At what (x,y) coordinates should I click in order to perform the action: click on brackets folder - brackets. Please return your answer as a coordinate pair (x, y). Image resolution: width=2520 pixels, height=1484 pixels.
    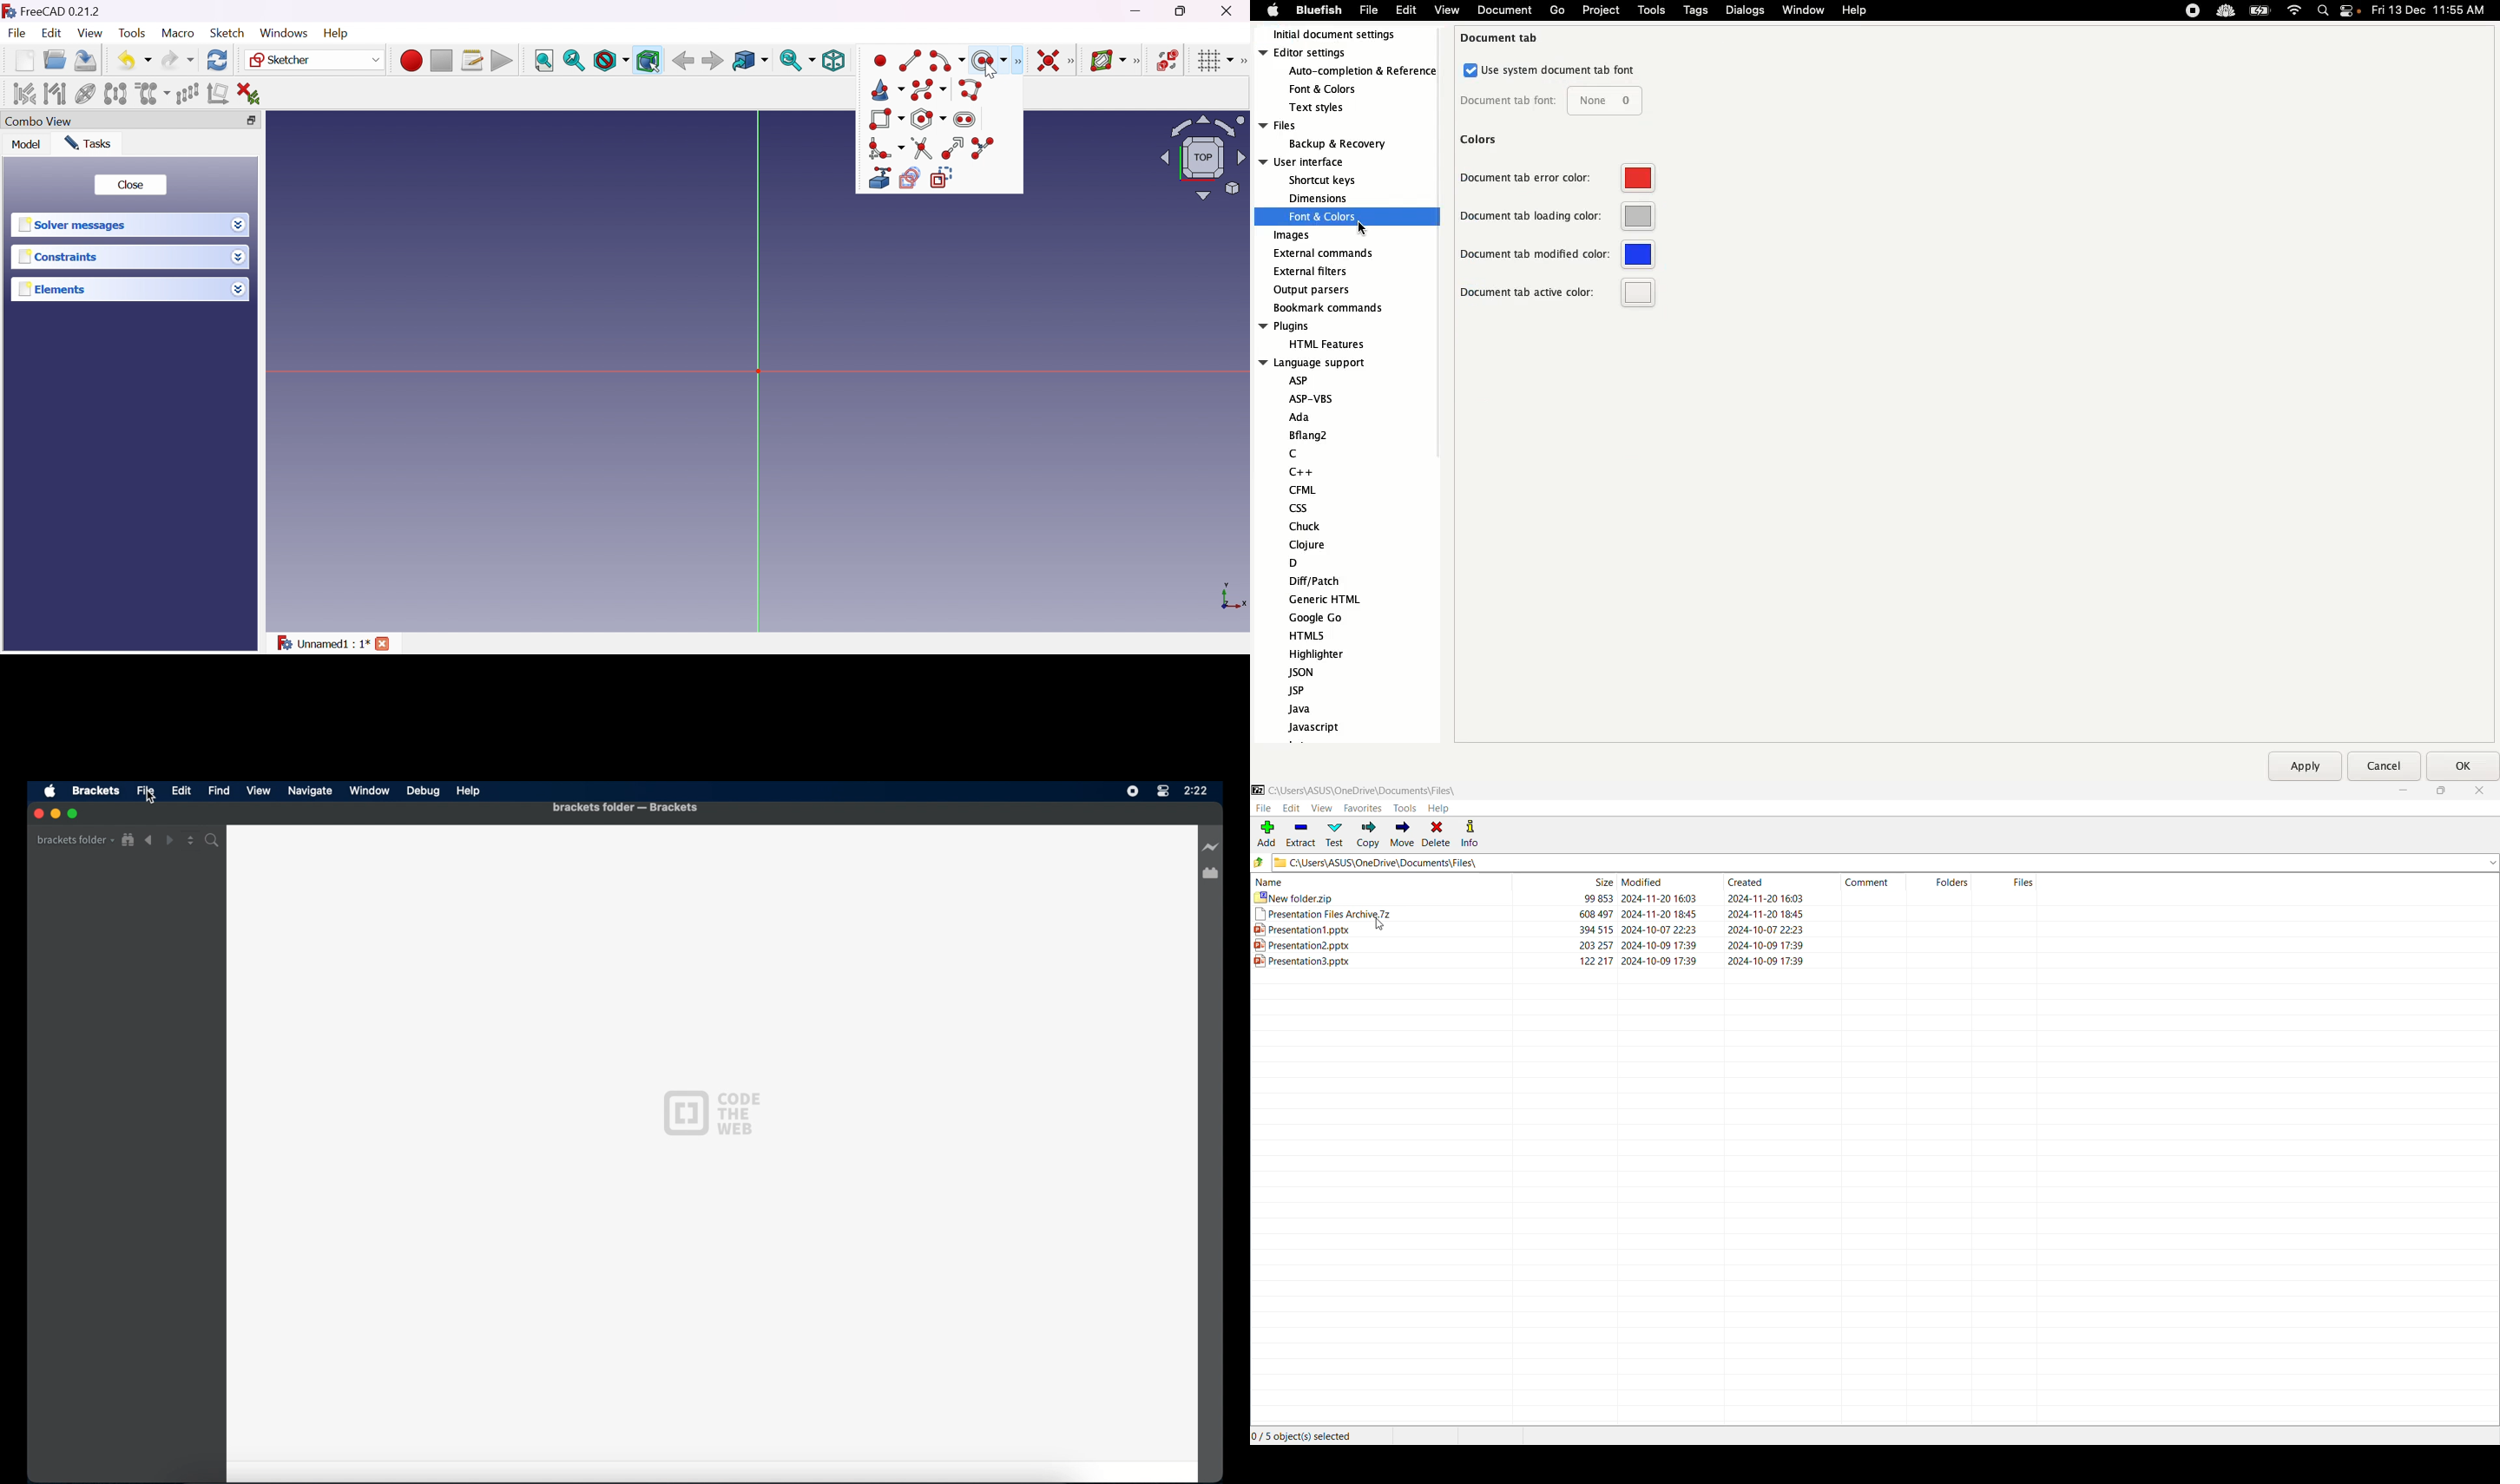
    Looking at the image, I should click on (625, 807).